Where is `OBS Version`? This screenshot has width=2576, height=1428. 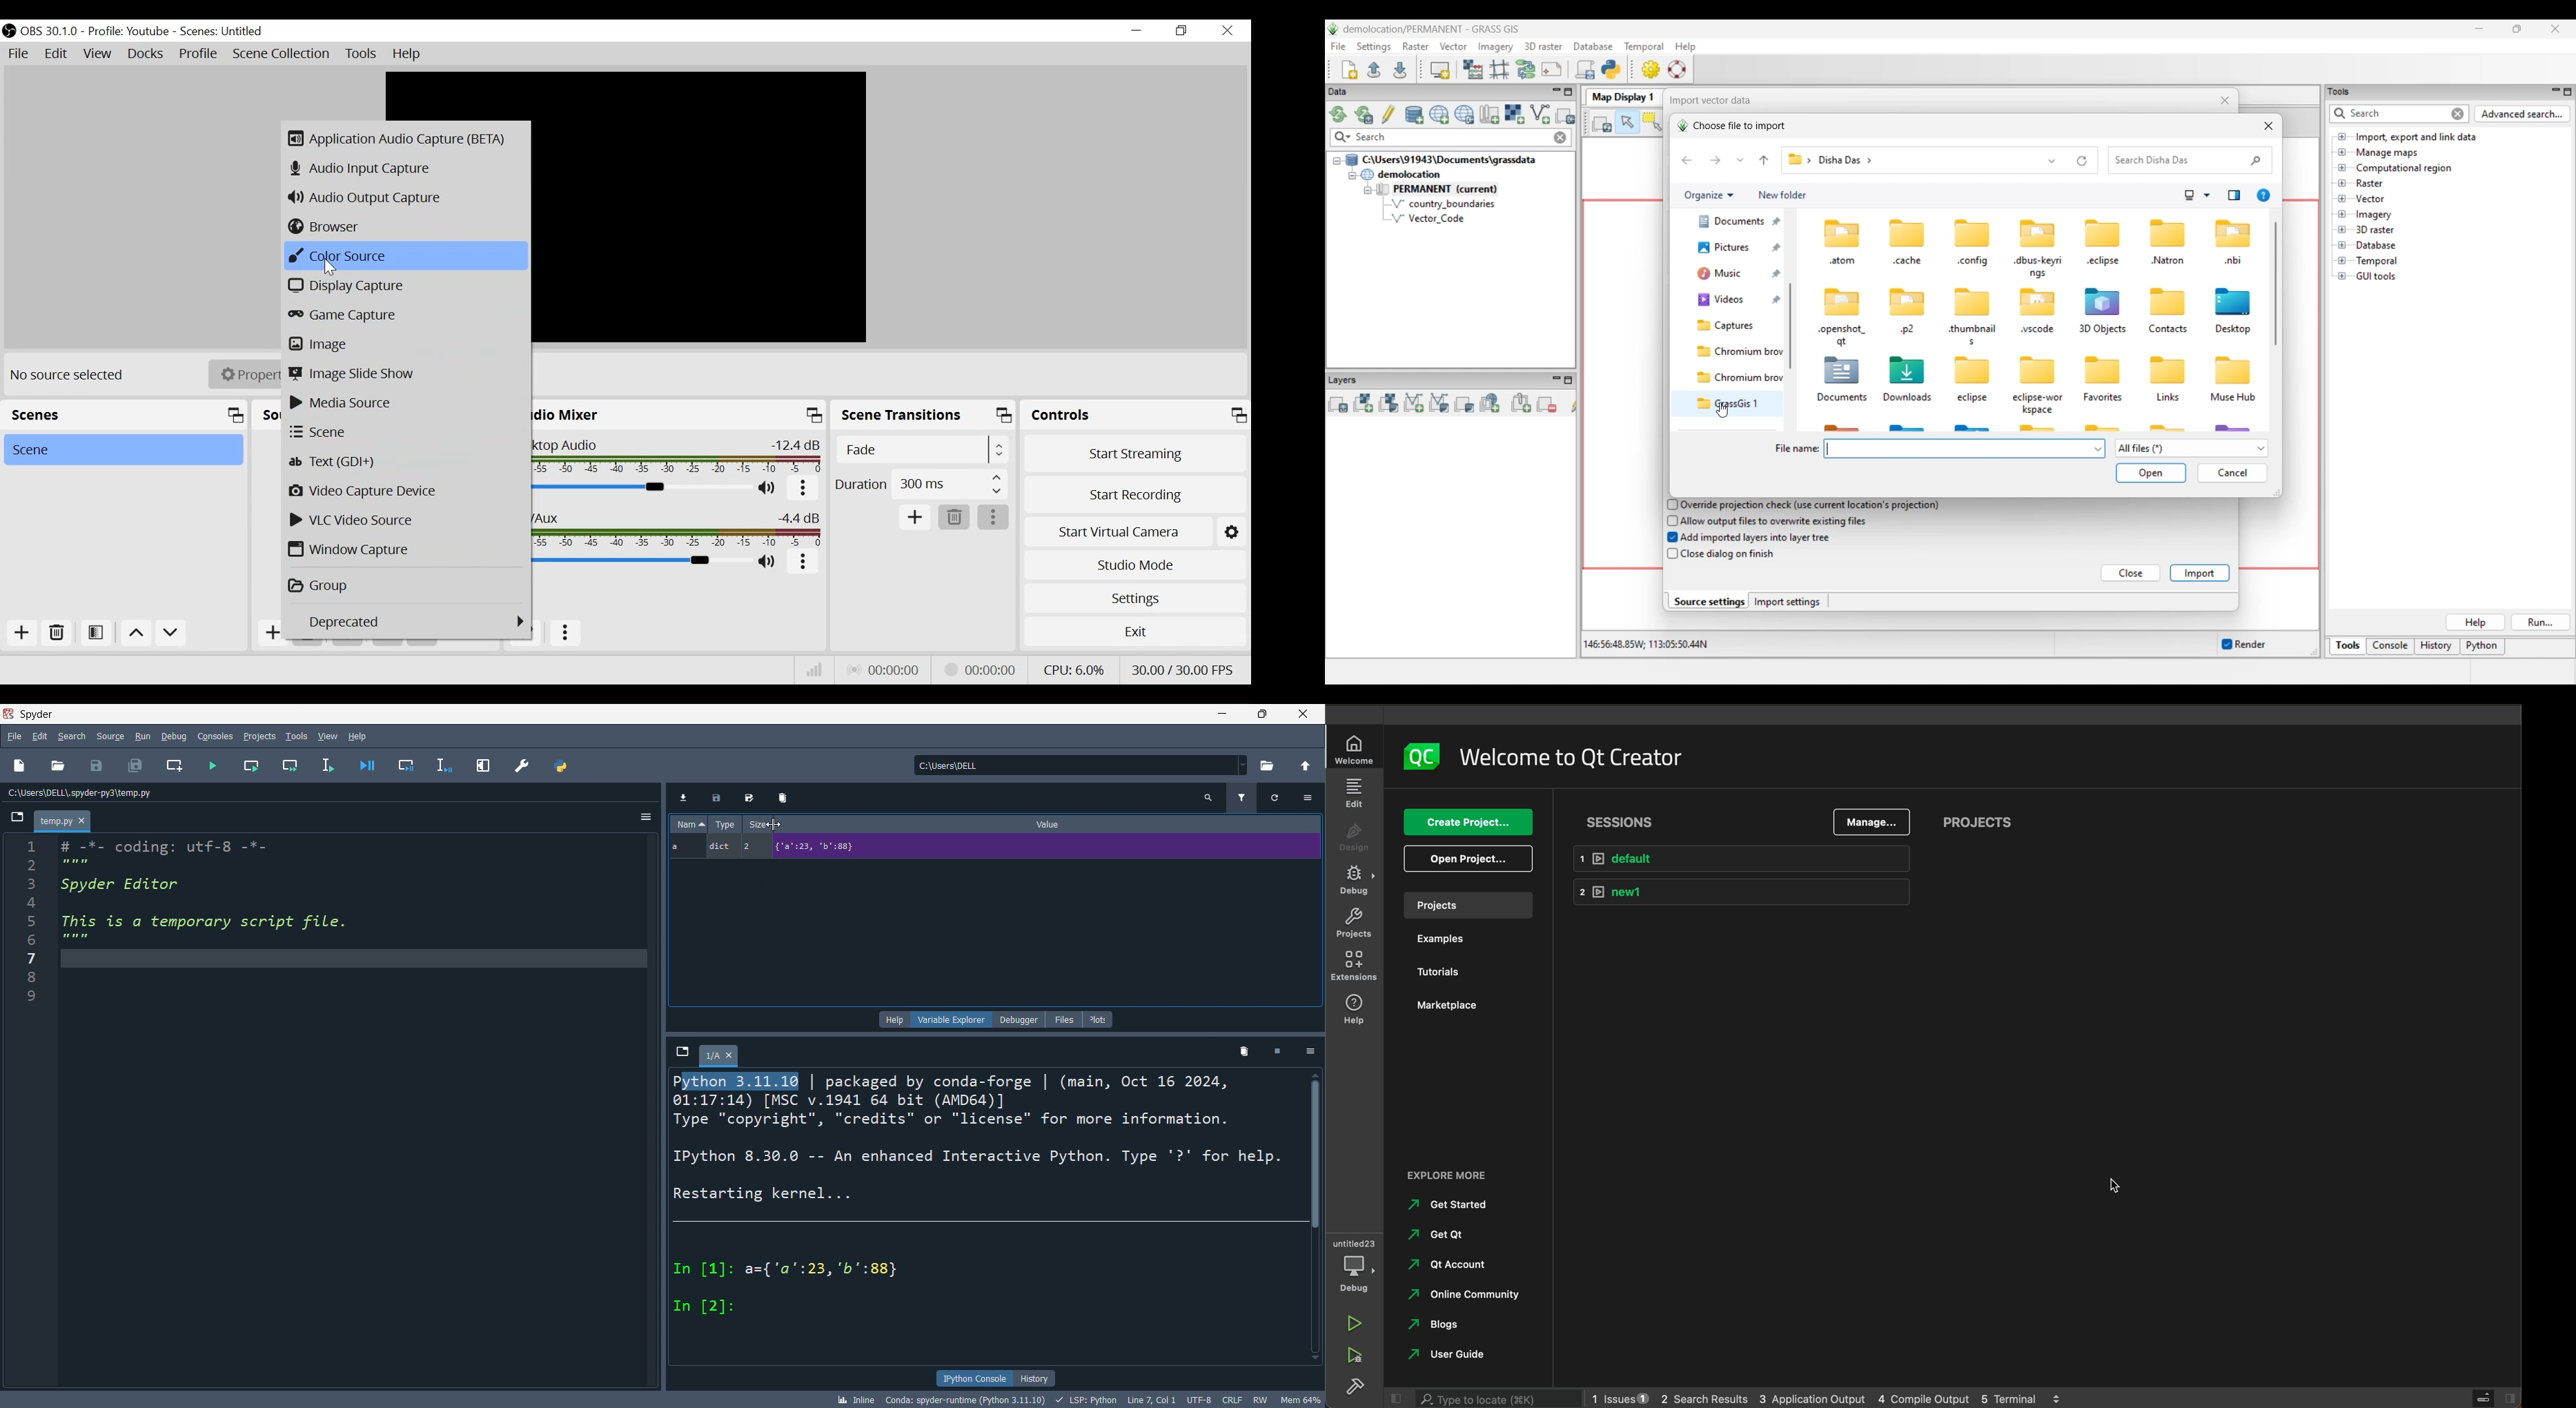 OBS Version is located at coordinates (50, 31).